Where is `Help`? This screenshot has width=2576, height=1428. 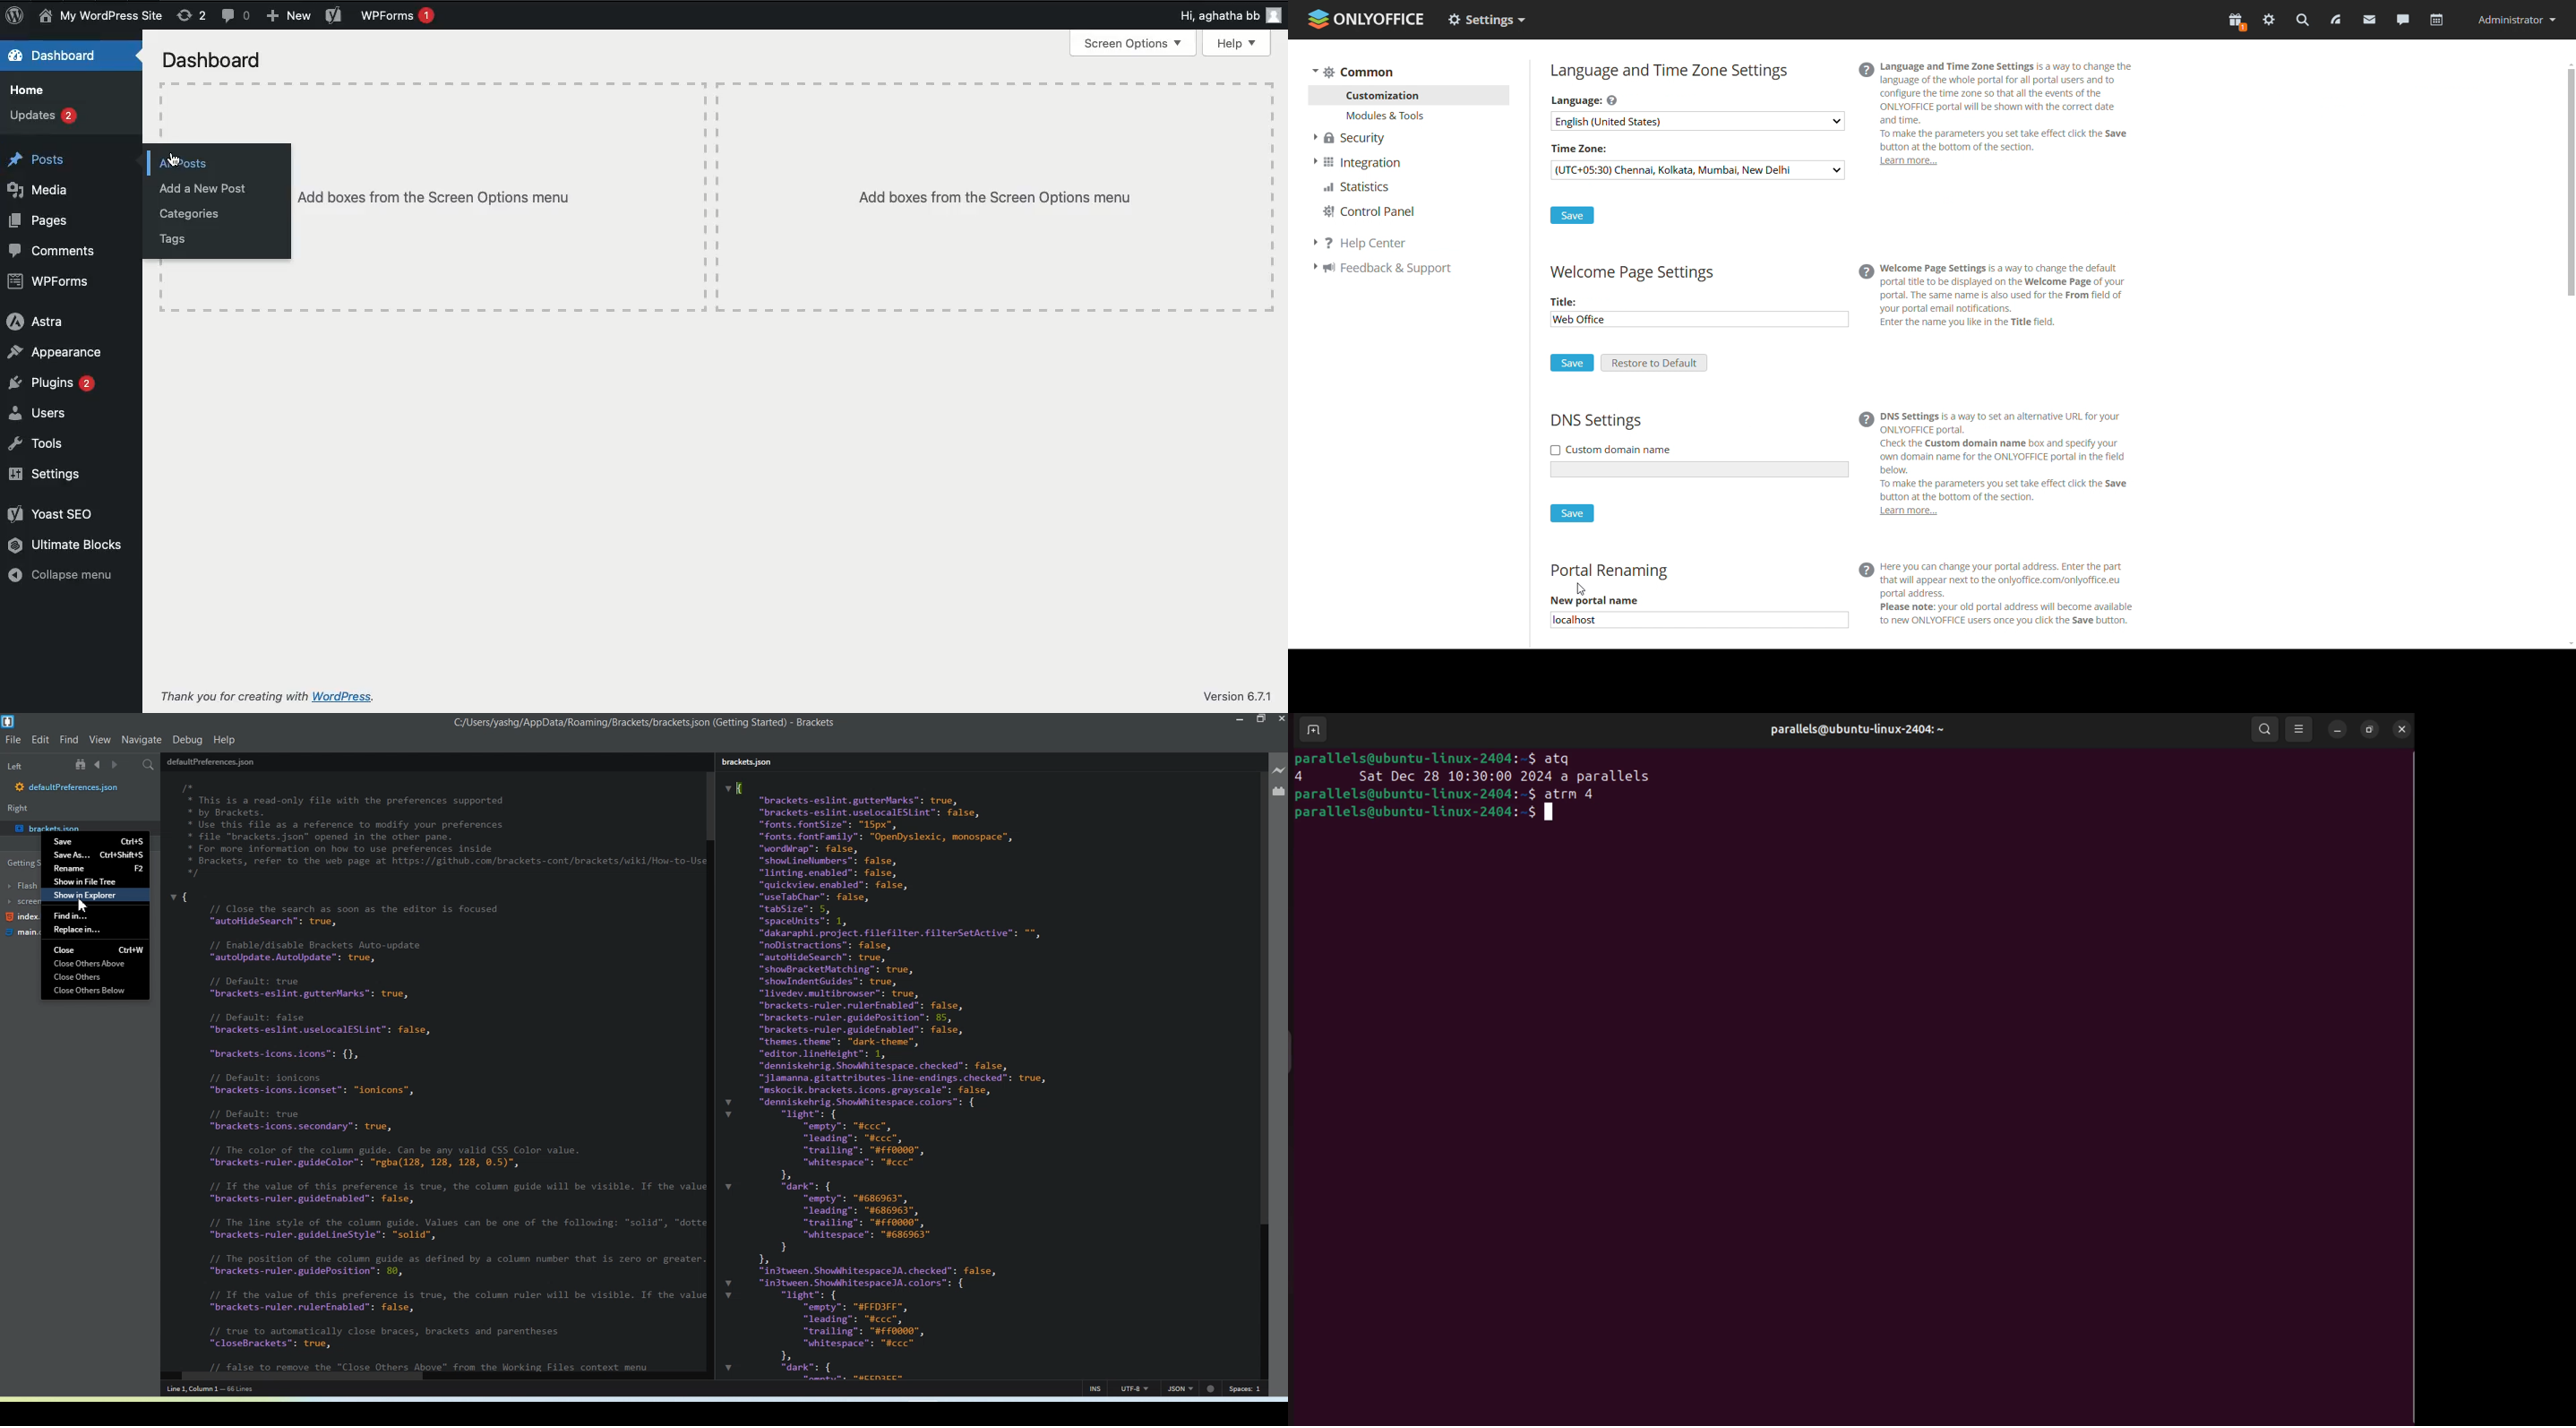
Help is located at coordinates (224, 739).